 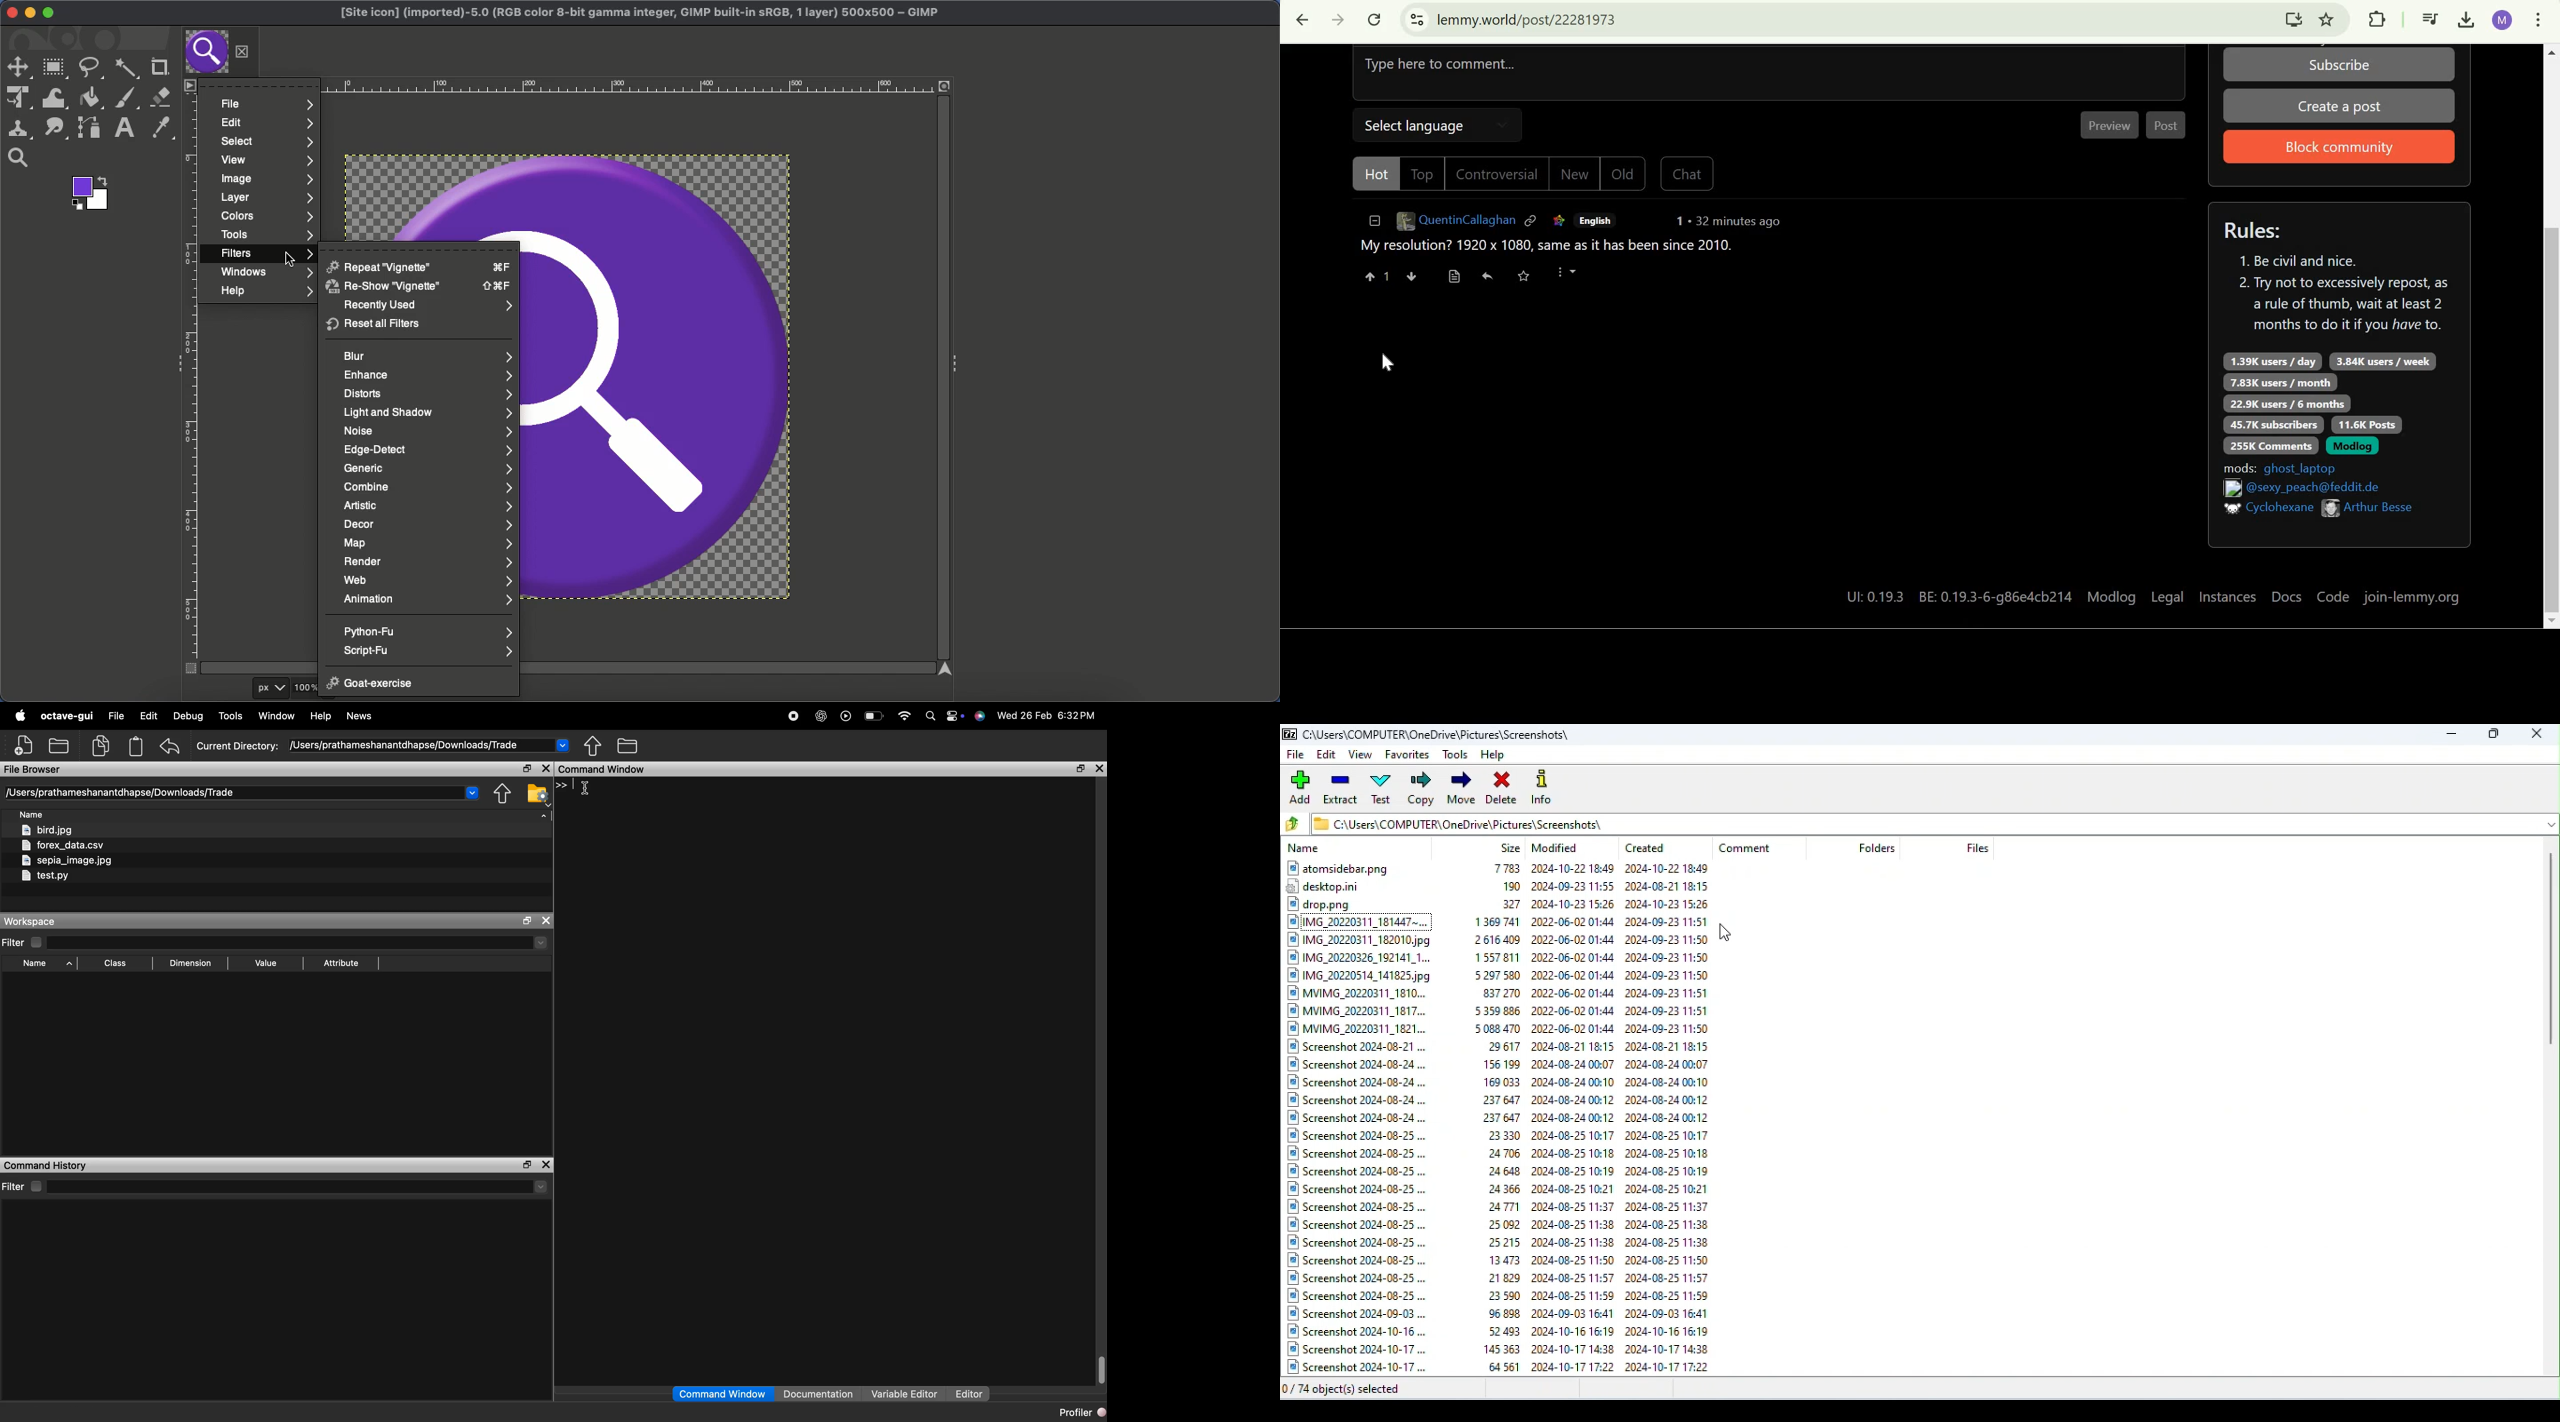 I want to click on English, so click(x=1600, y=221).